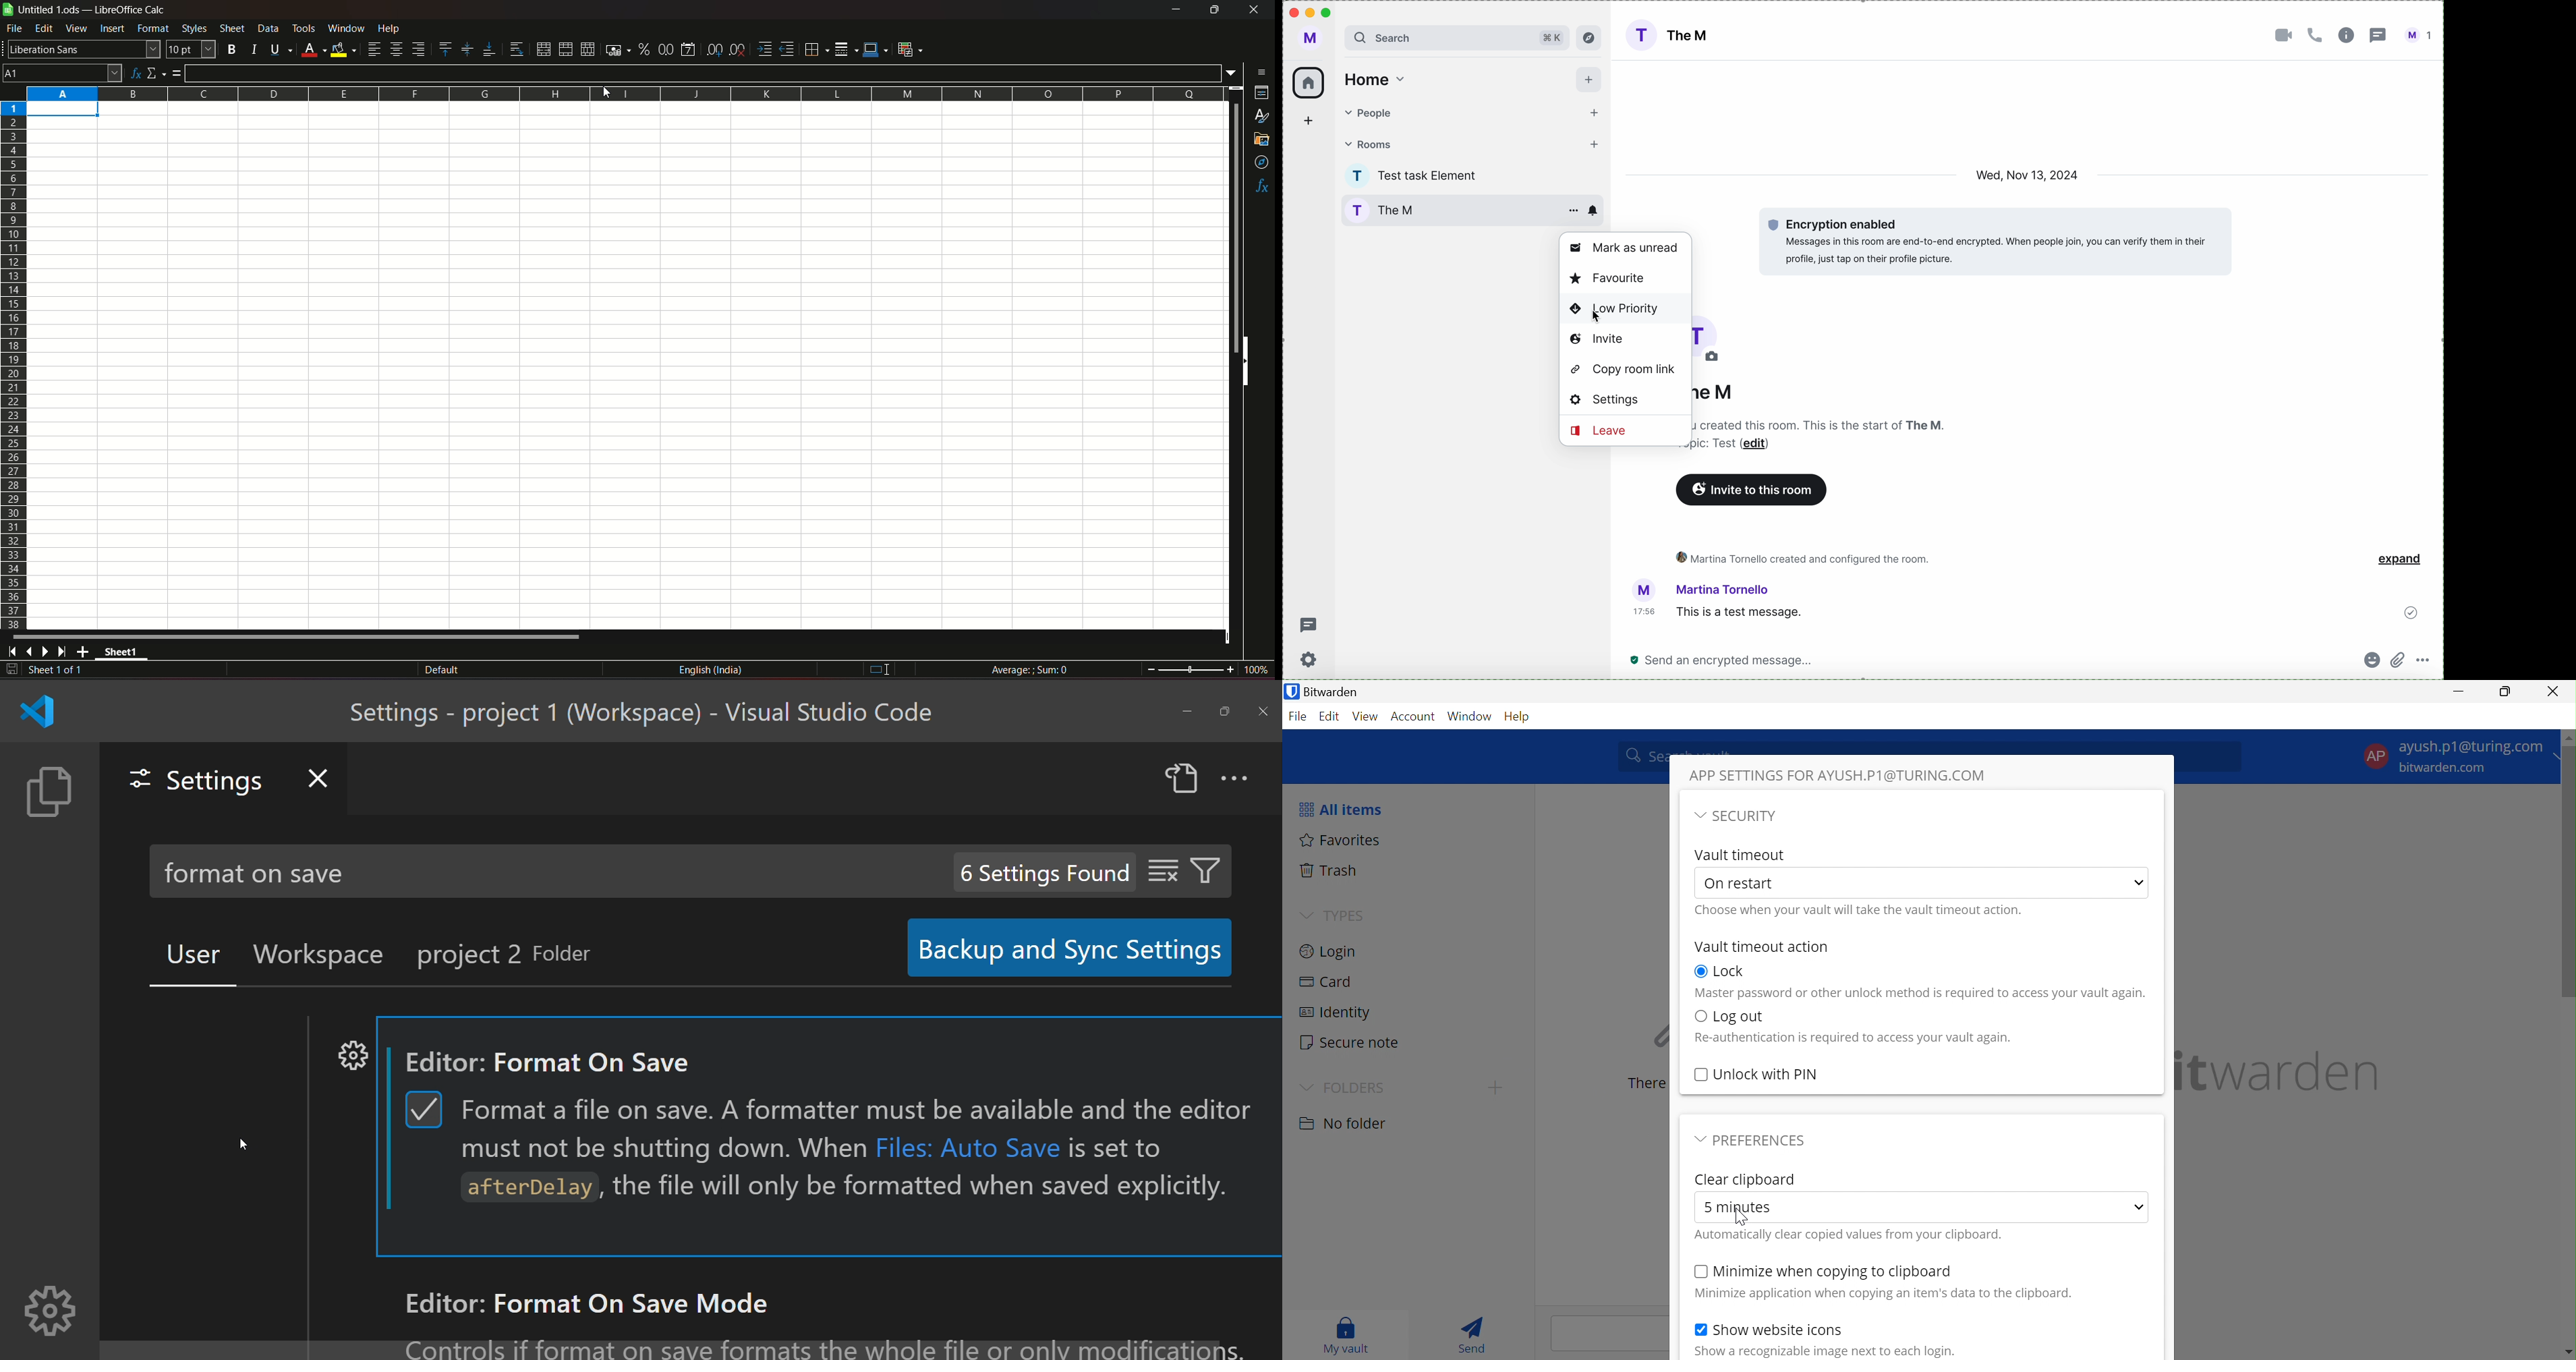 The image size is (2576, 1372). Describe the element at coordinates (304, 28) in the screenshot. I see `tools` at that location.